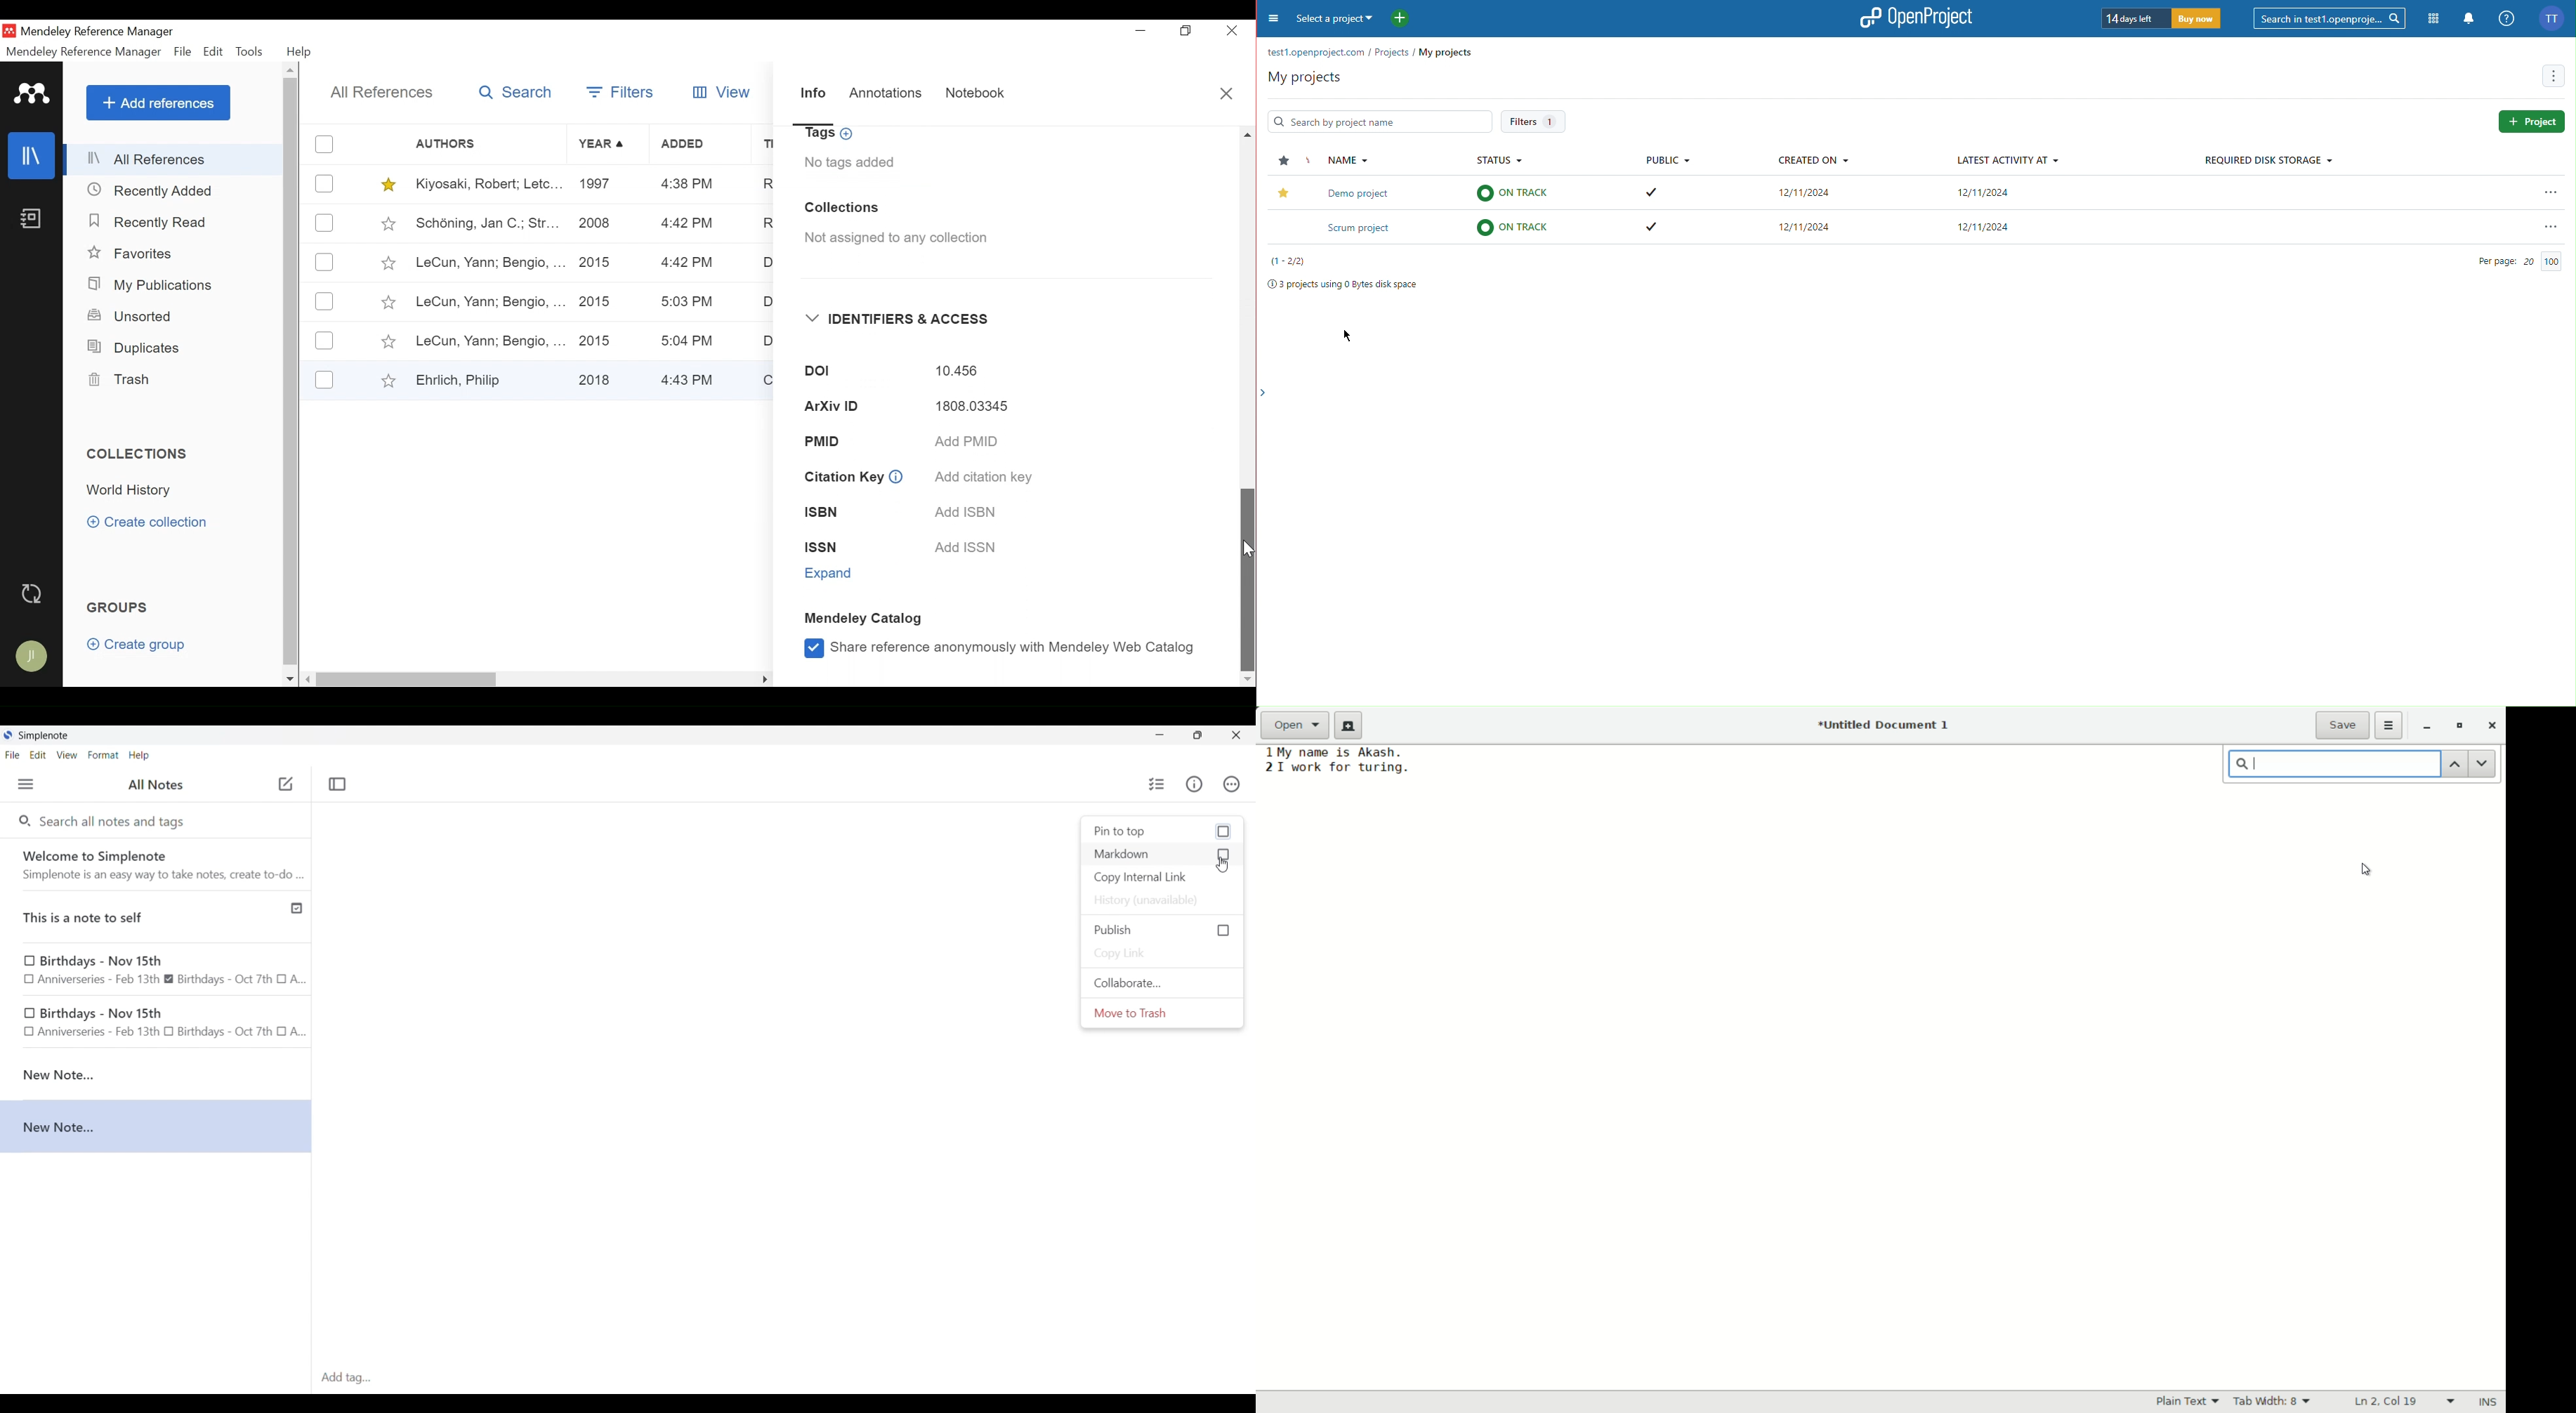 This screenshot has height=1428, width=2576. What do you see at coordinates (116, 607) in the screenshot?
I see `Groups` at bounding box center [116, 607].